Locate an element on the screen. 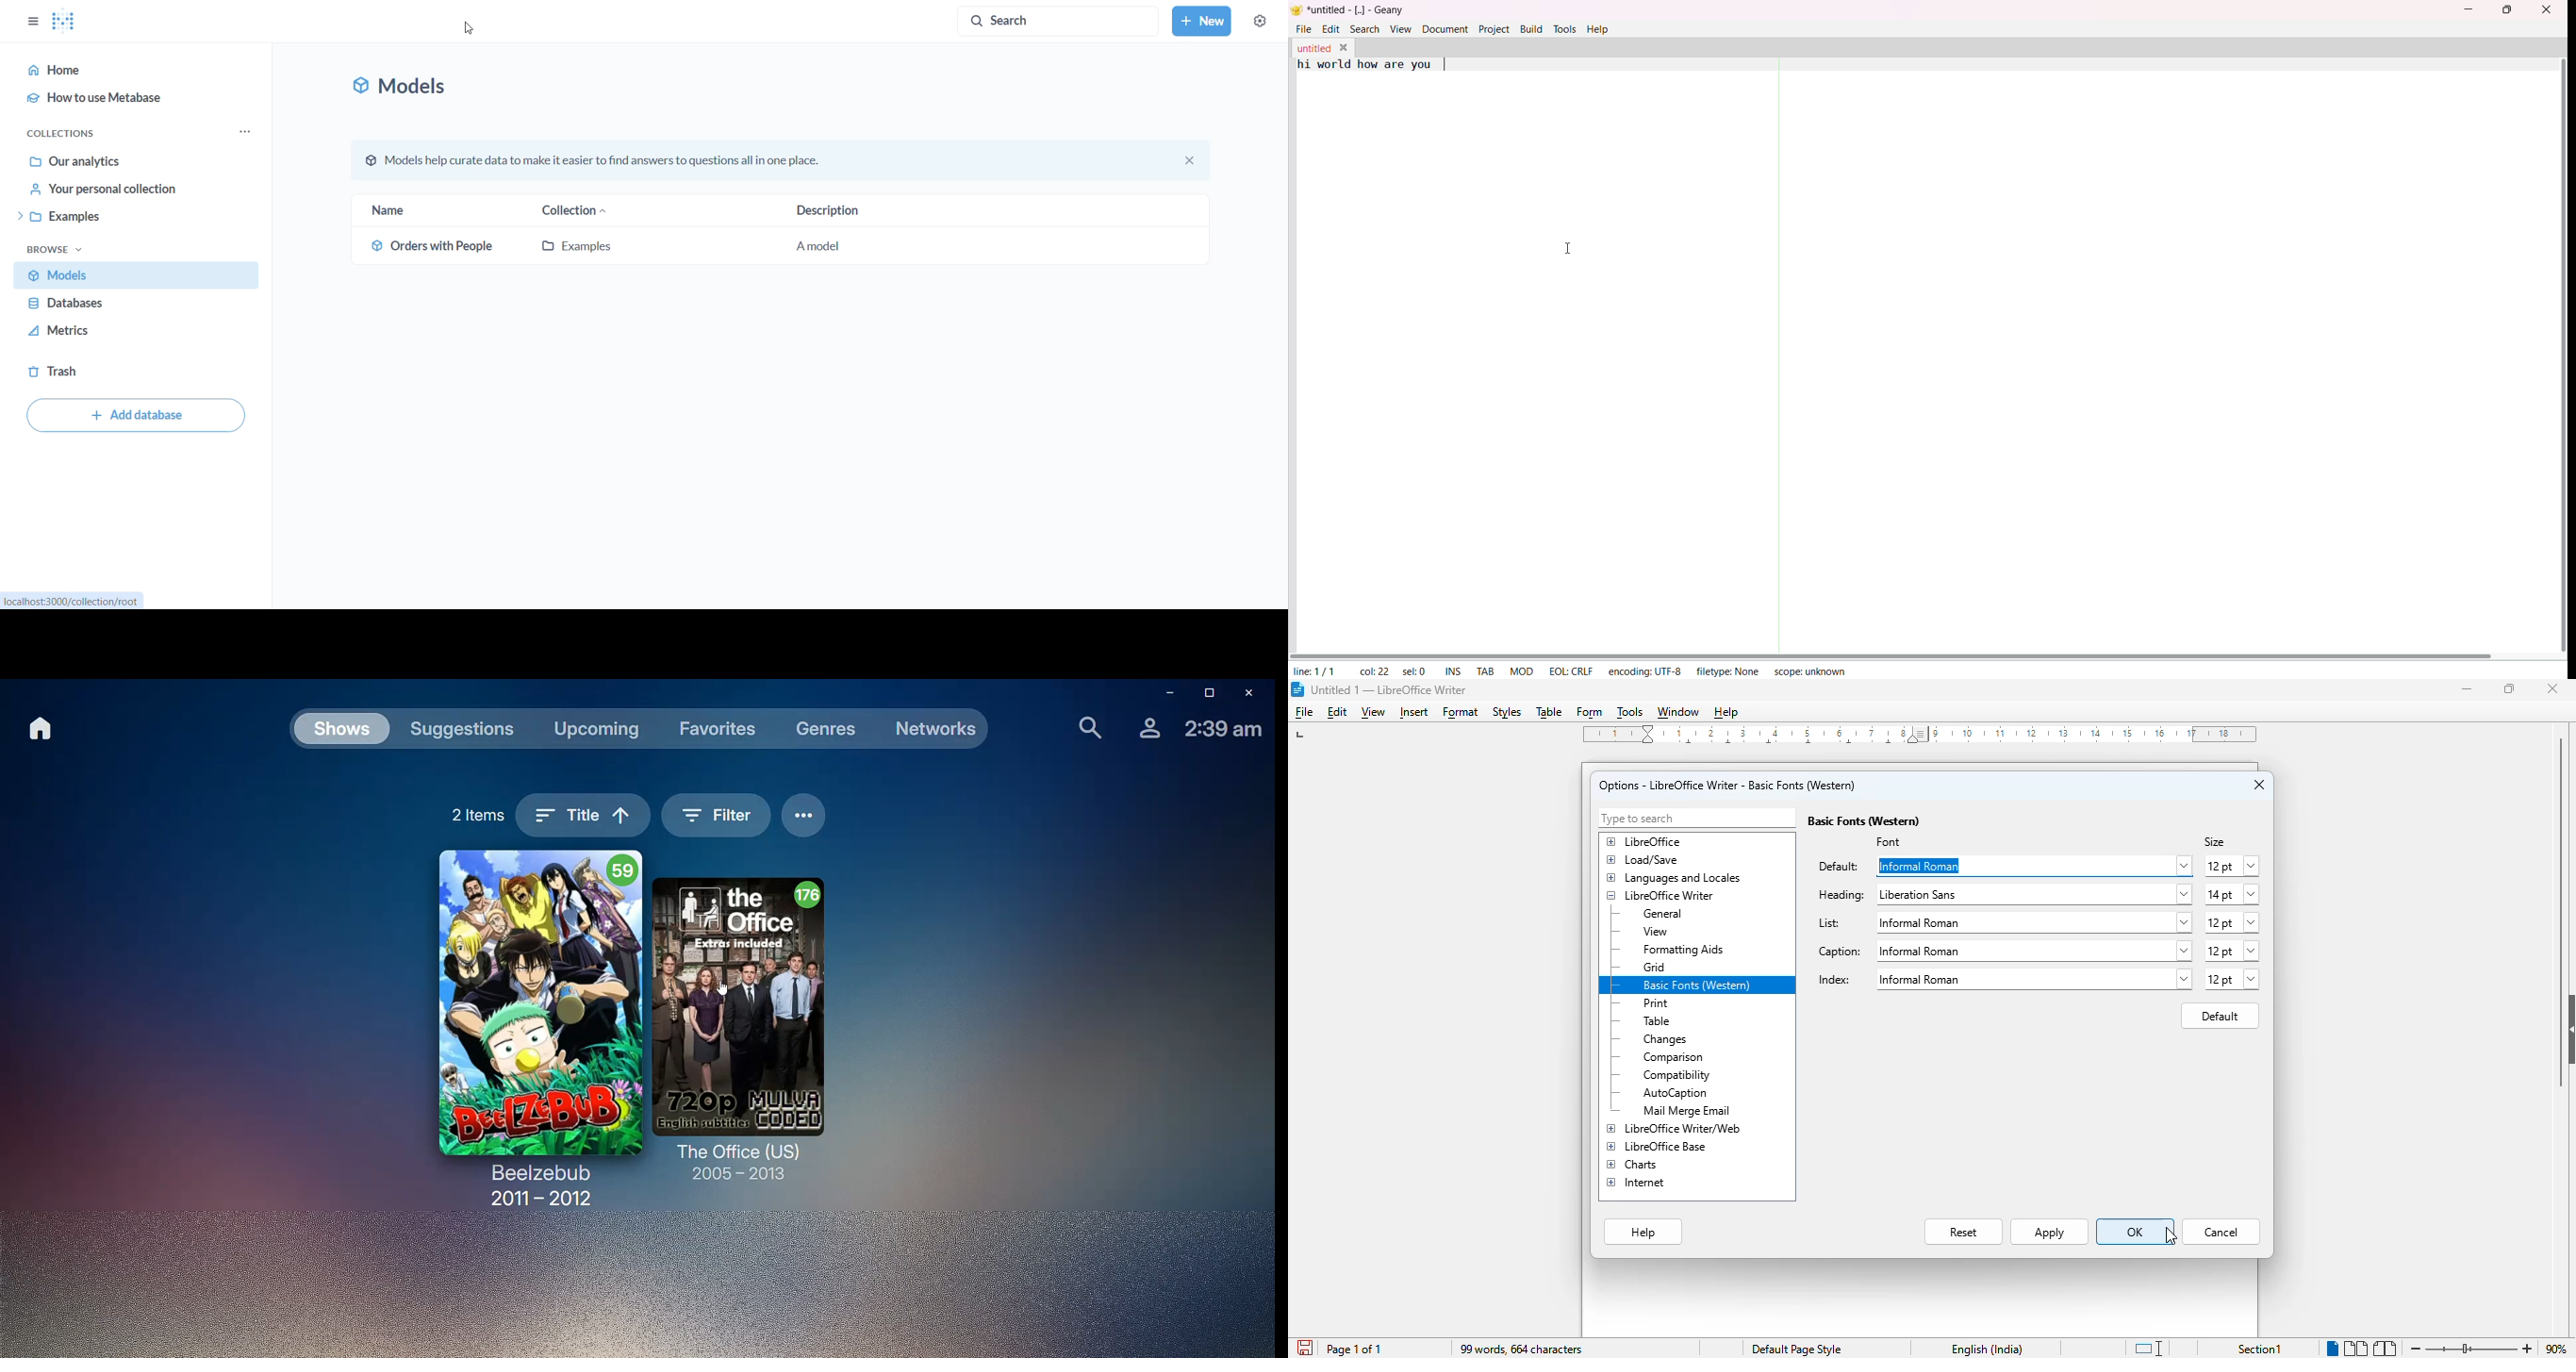 The image size is (2576, 1372). zoom out is located at coordinates (2415, 1350).